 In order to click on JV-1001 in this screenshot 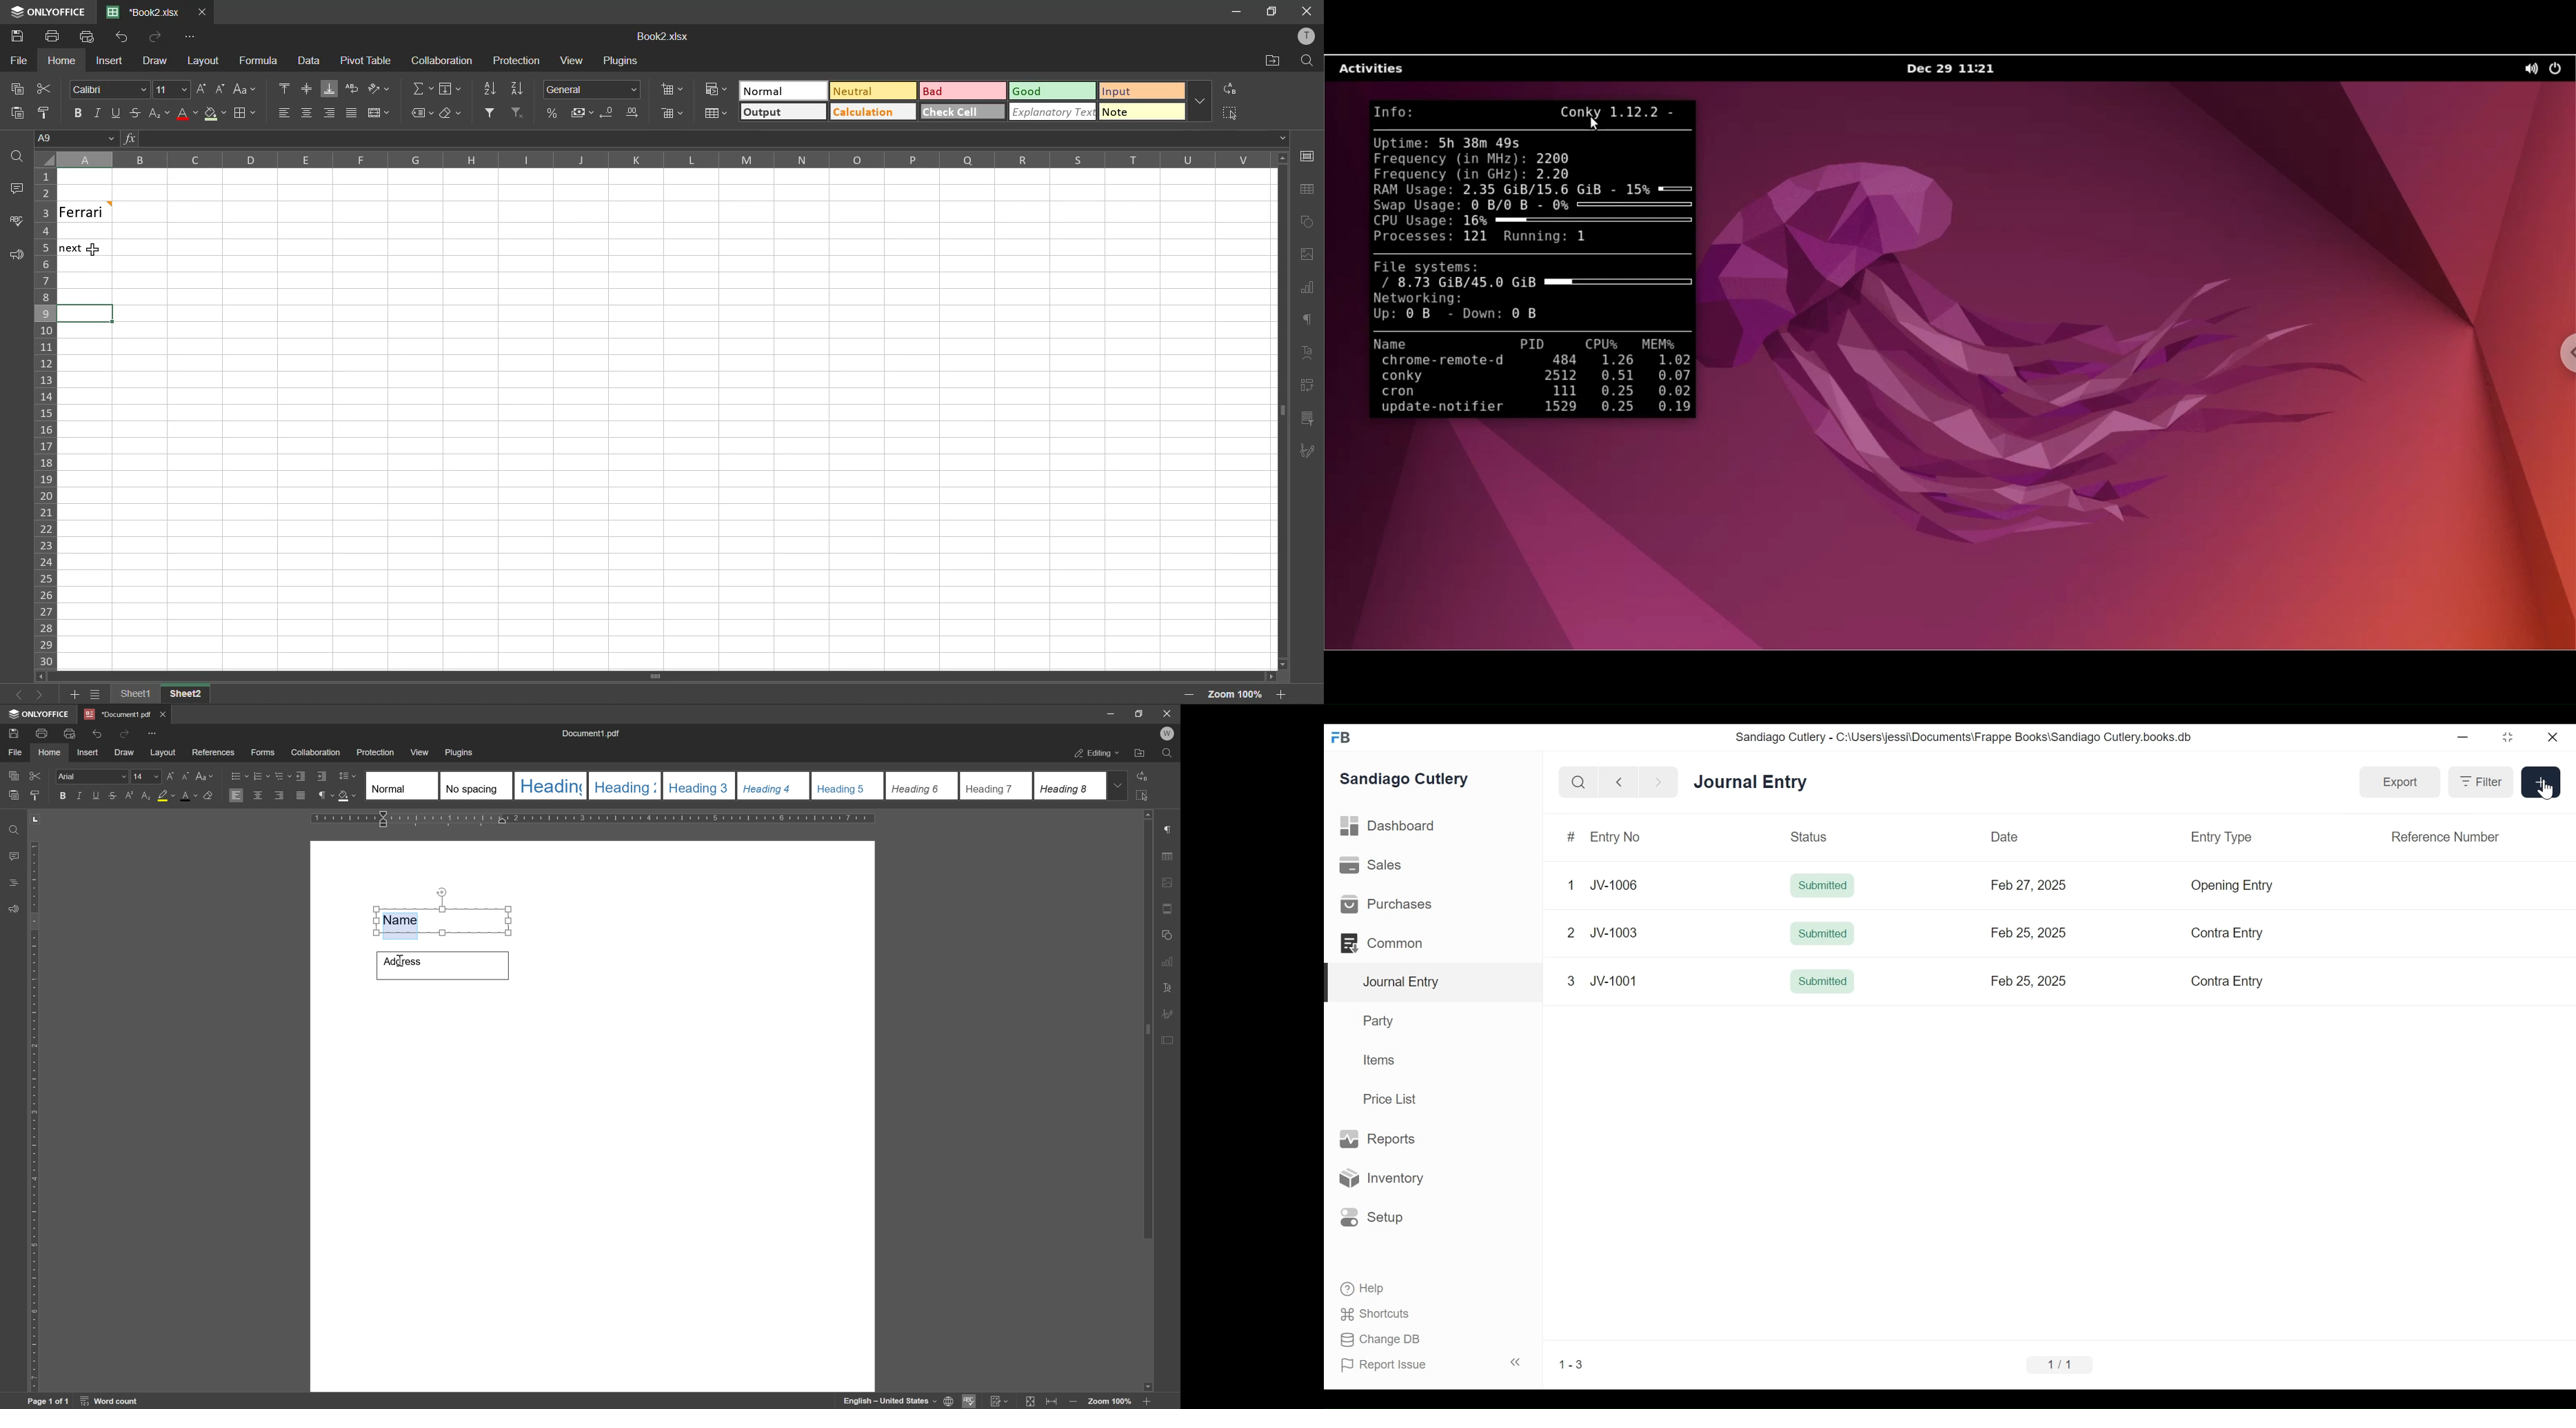, I will do `click(1616, 981)`.